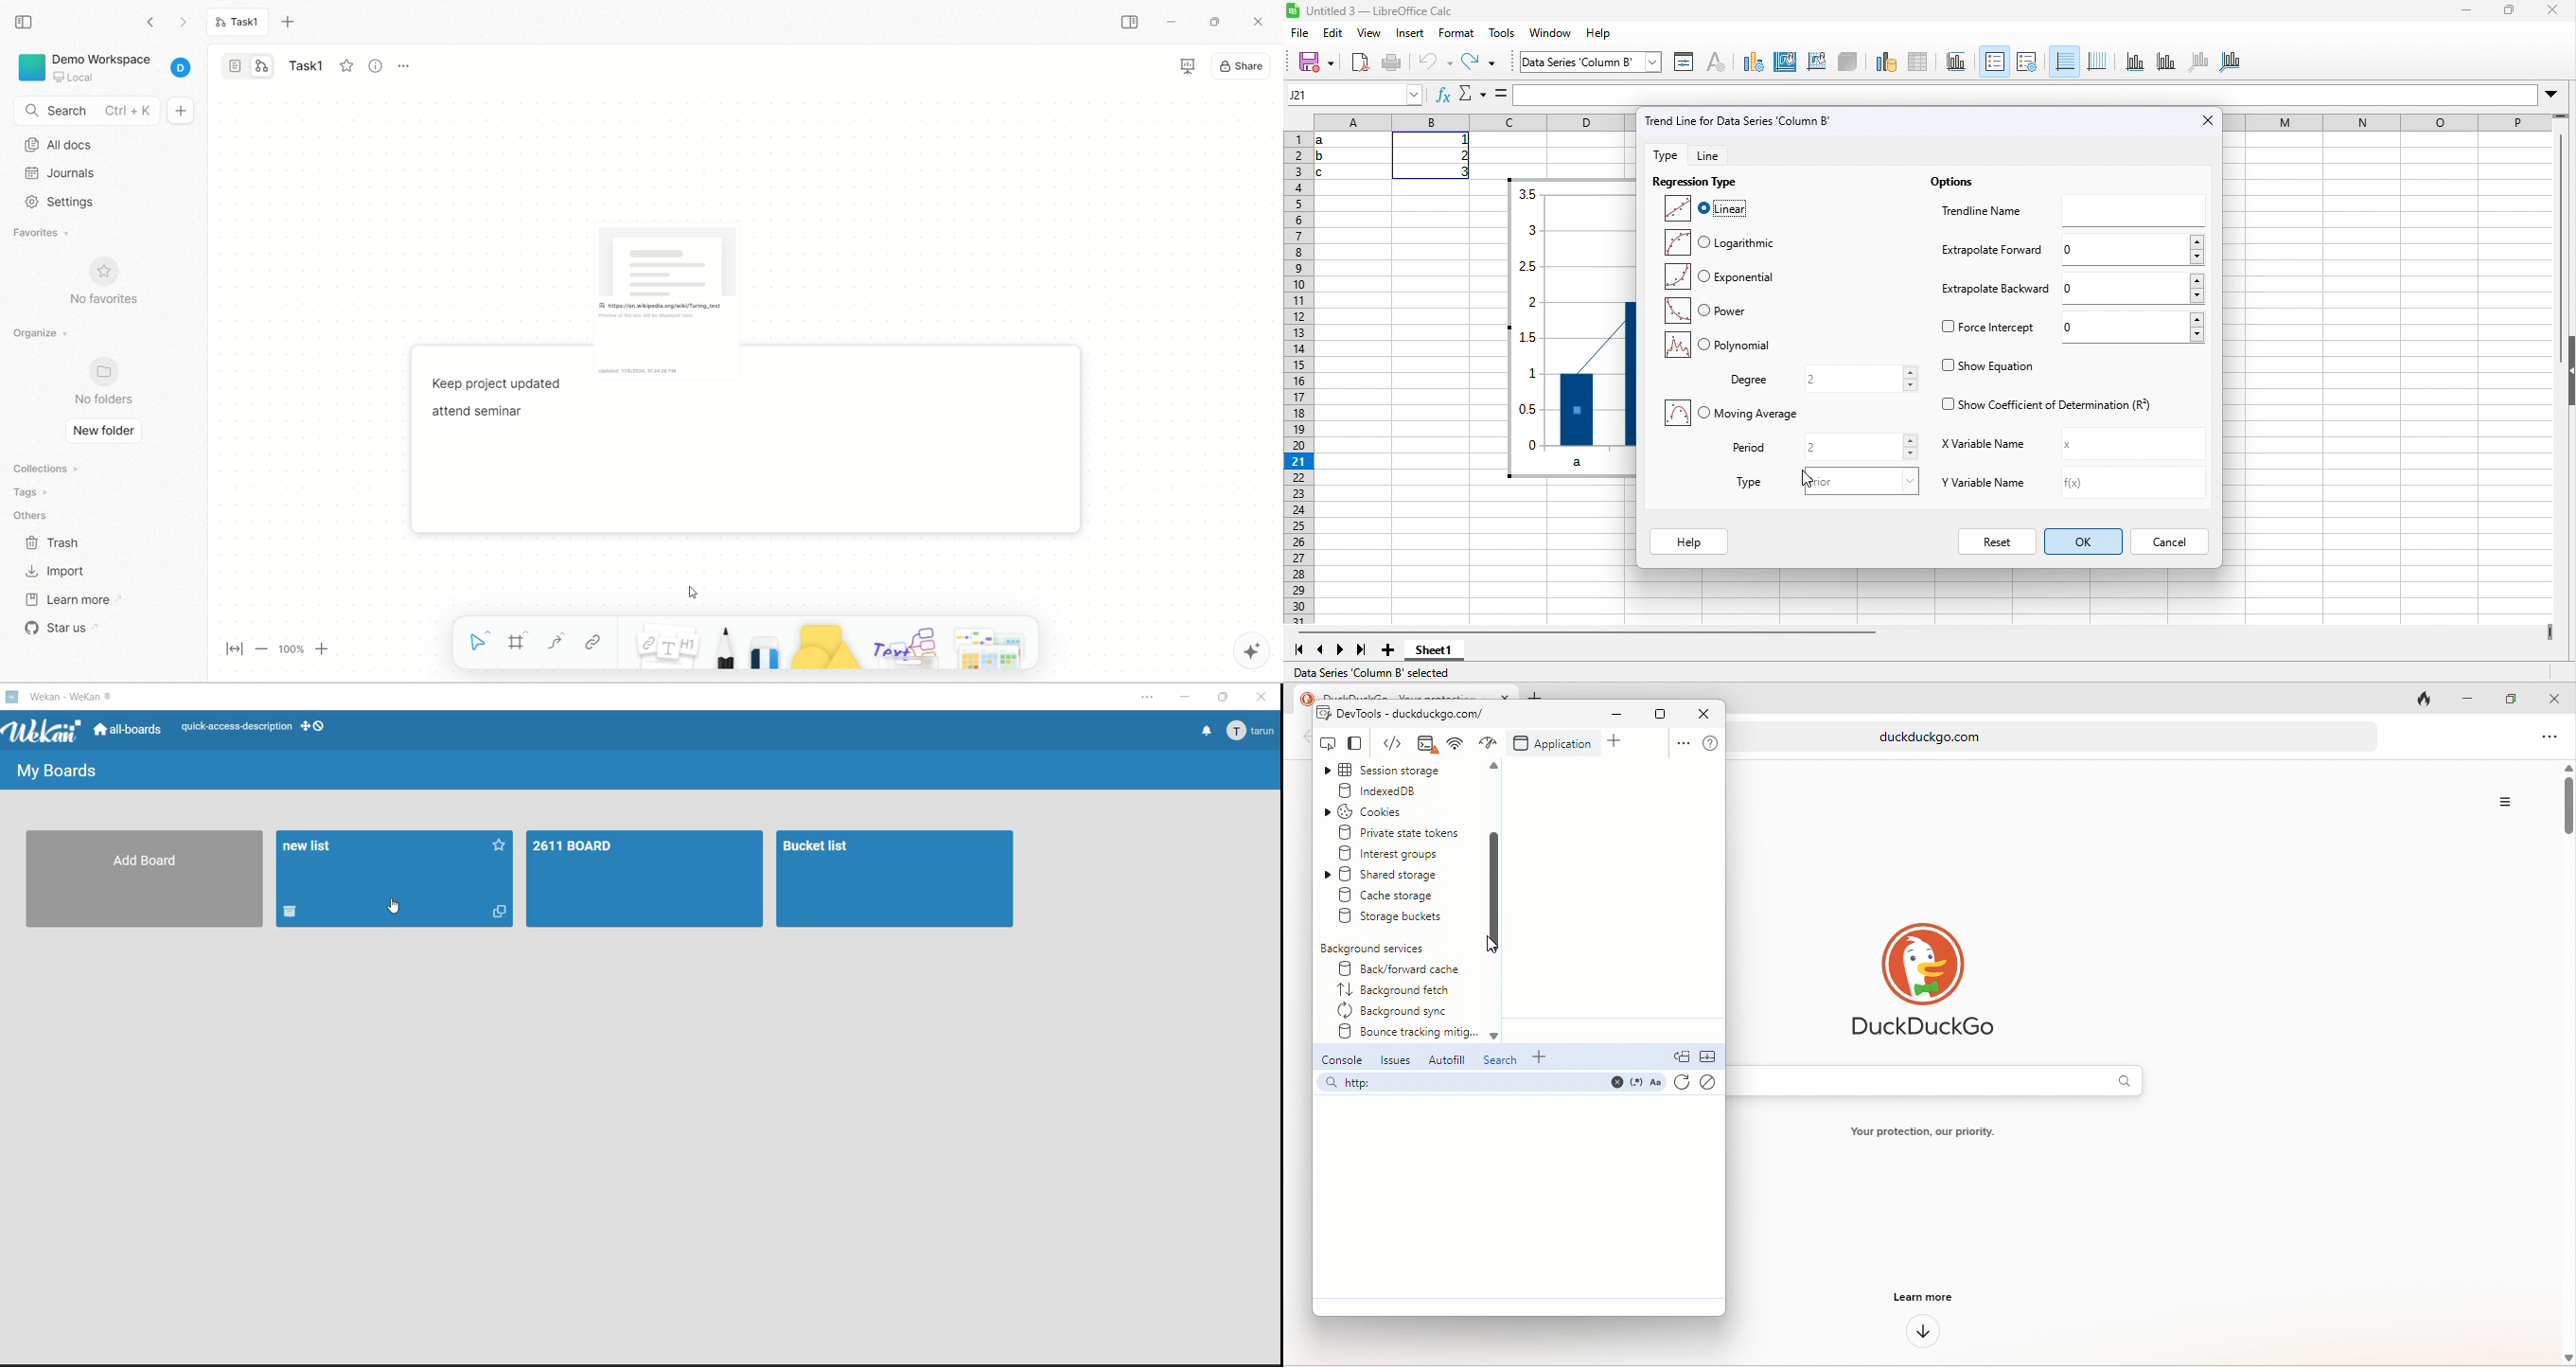 The image size is (2576, 1372). I want to click on track tab, so click(2427, 701).